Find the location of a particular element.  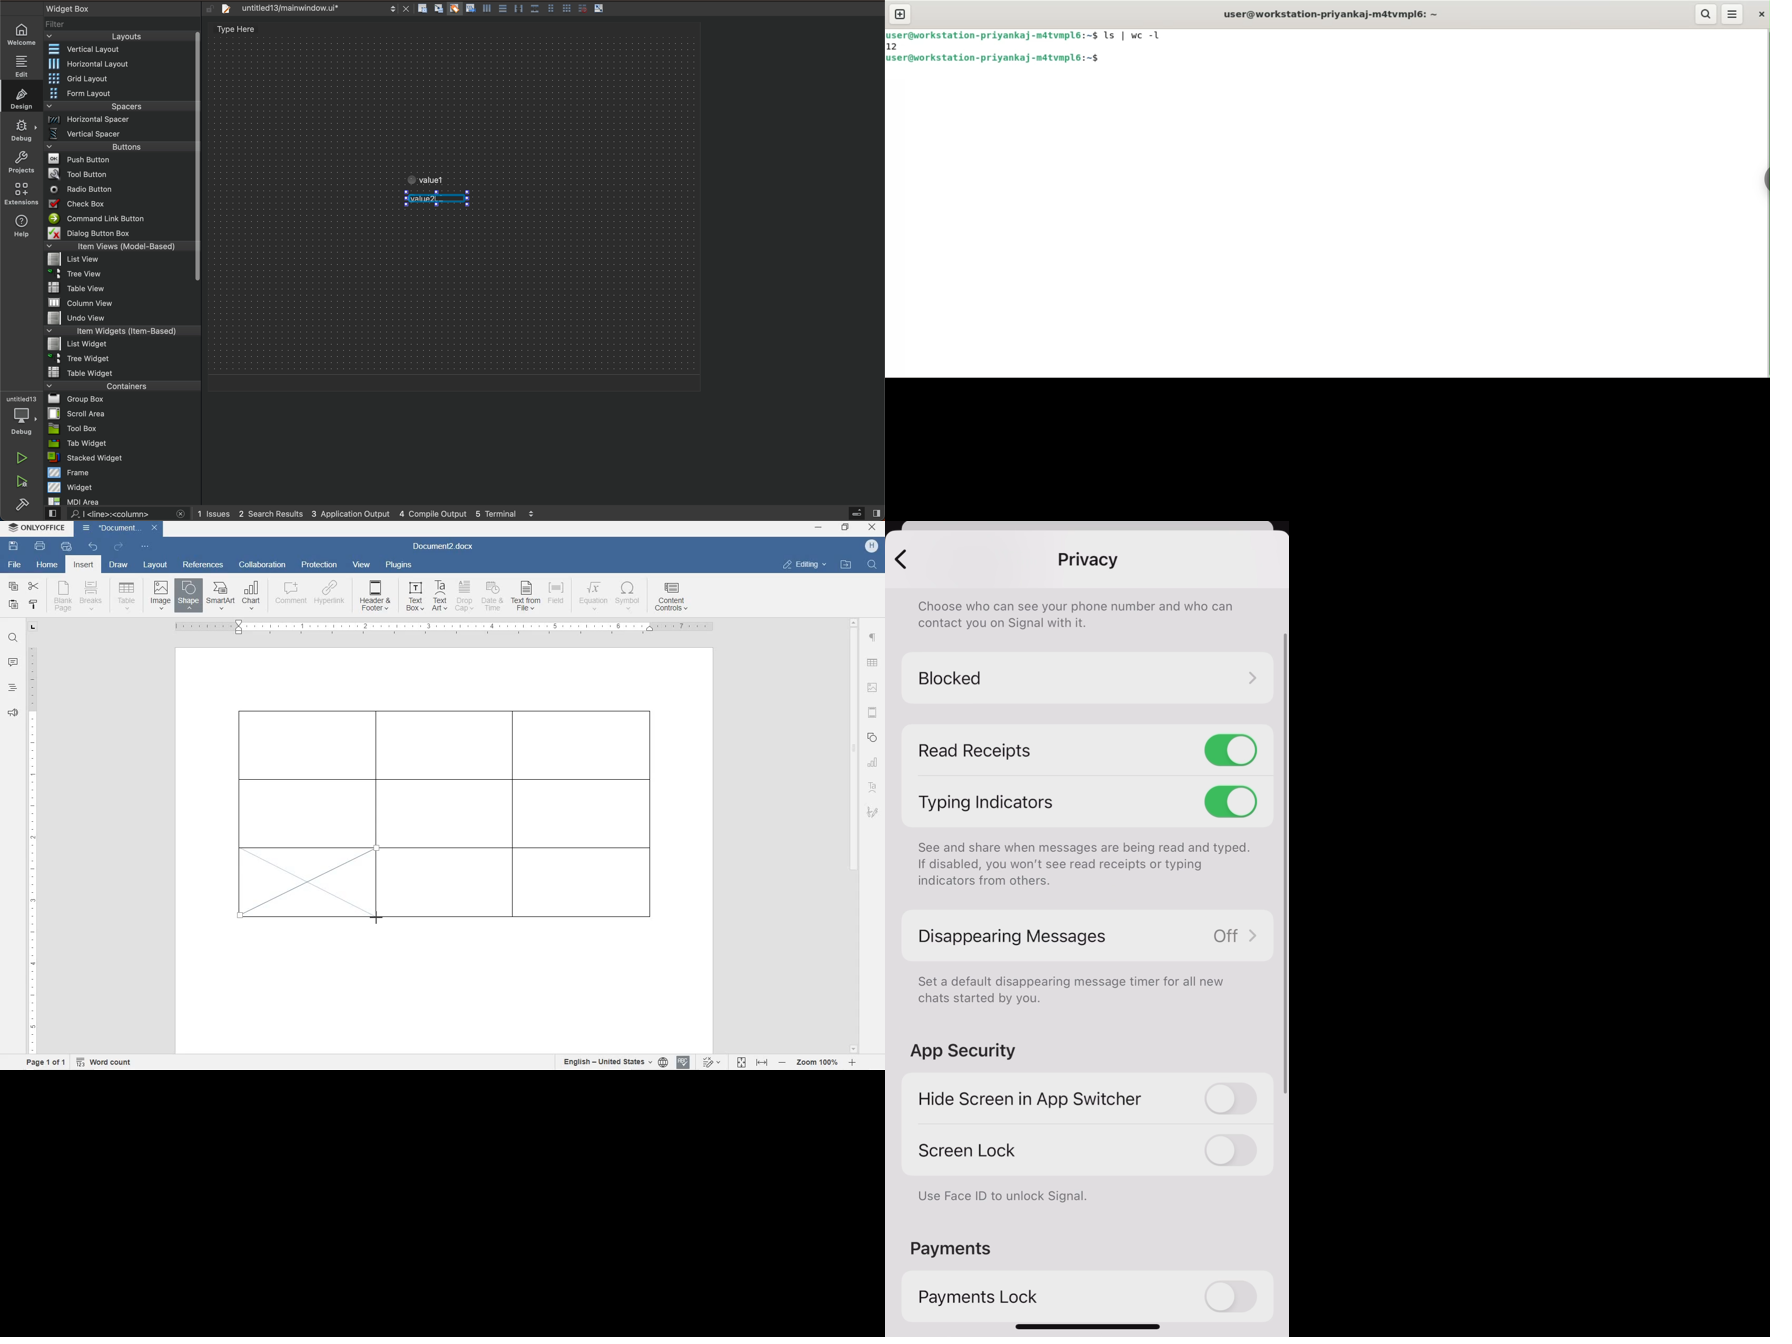

select text or document language is located at coordinates (614, 1064).